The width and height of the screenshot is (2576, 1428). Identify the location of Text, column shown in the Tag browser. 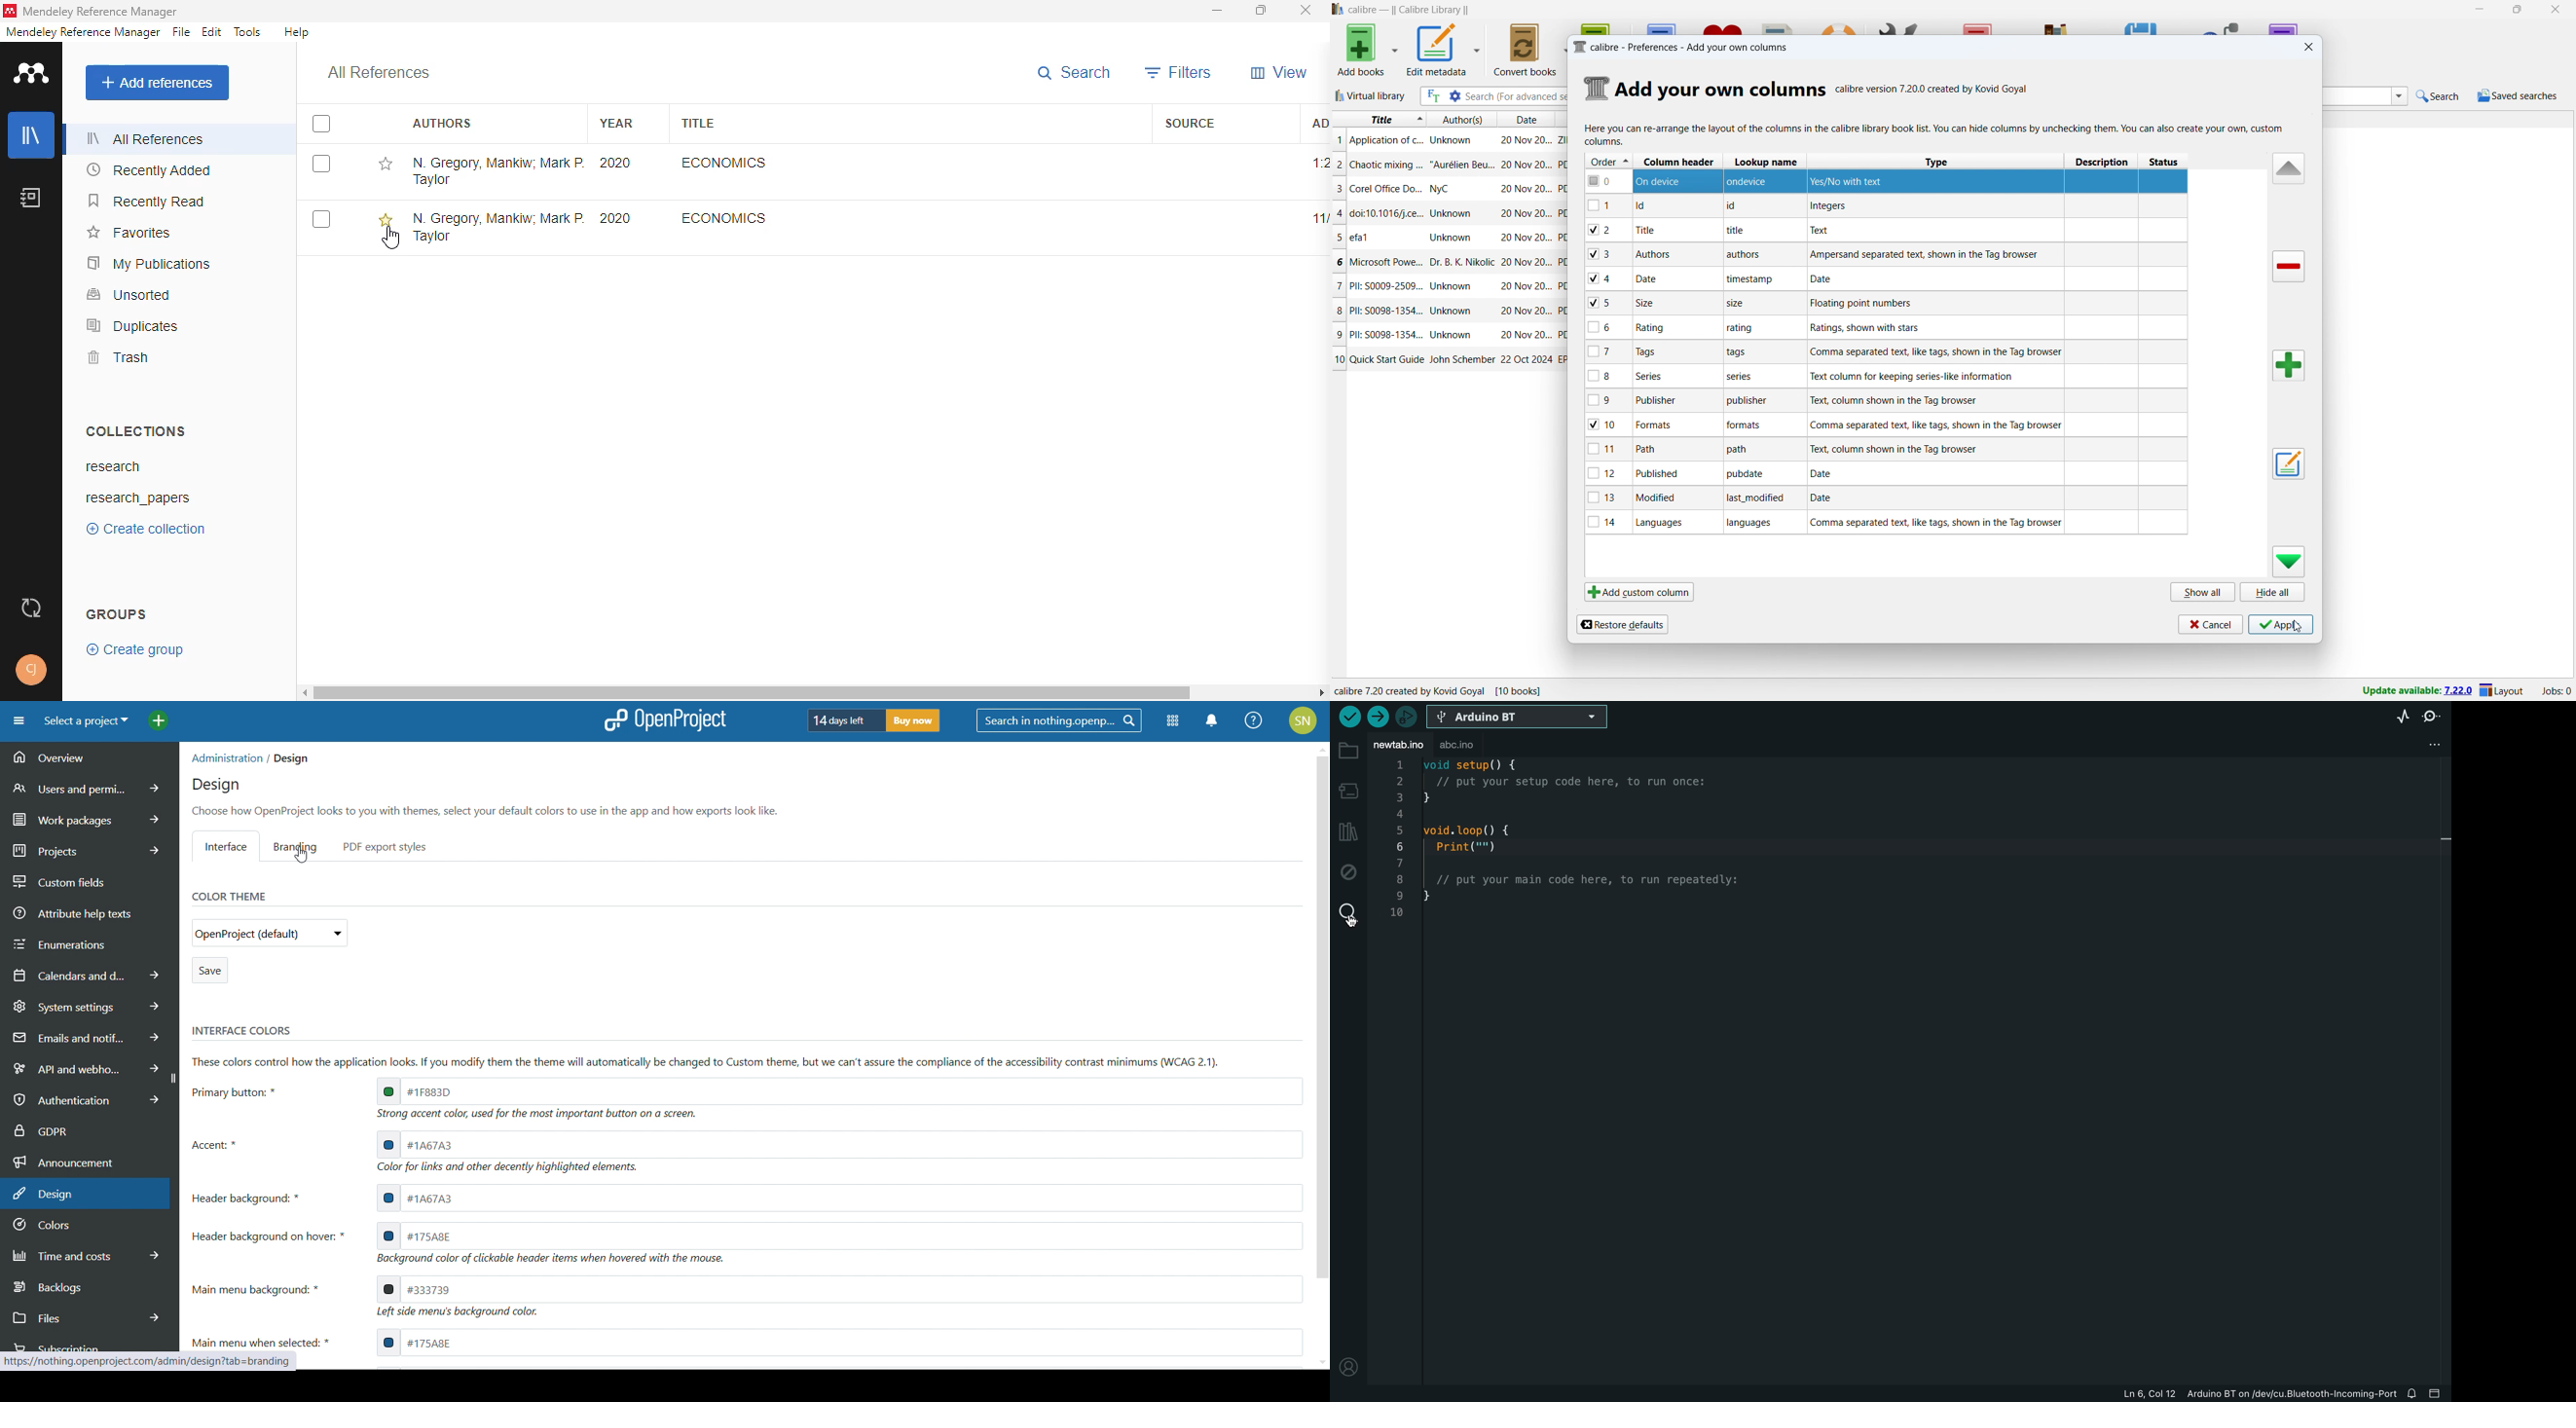
(1910, 400).